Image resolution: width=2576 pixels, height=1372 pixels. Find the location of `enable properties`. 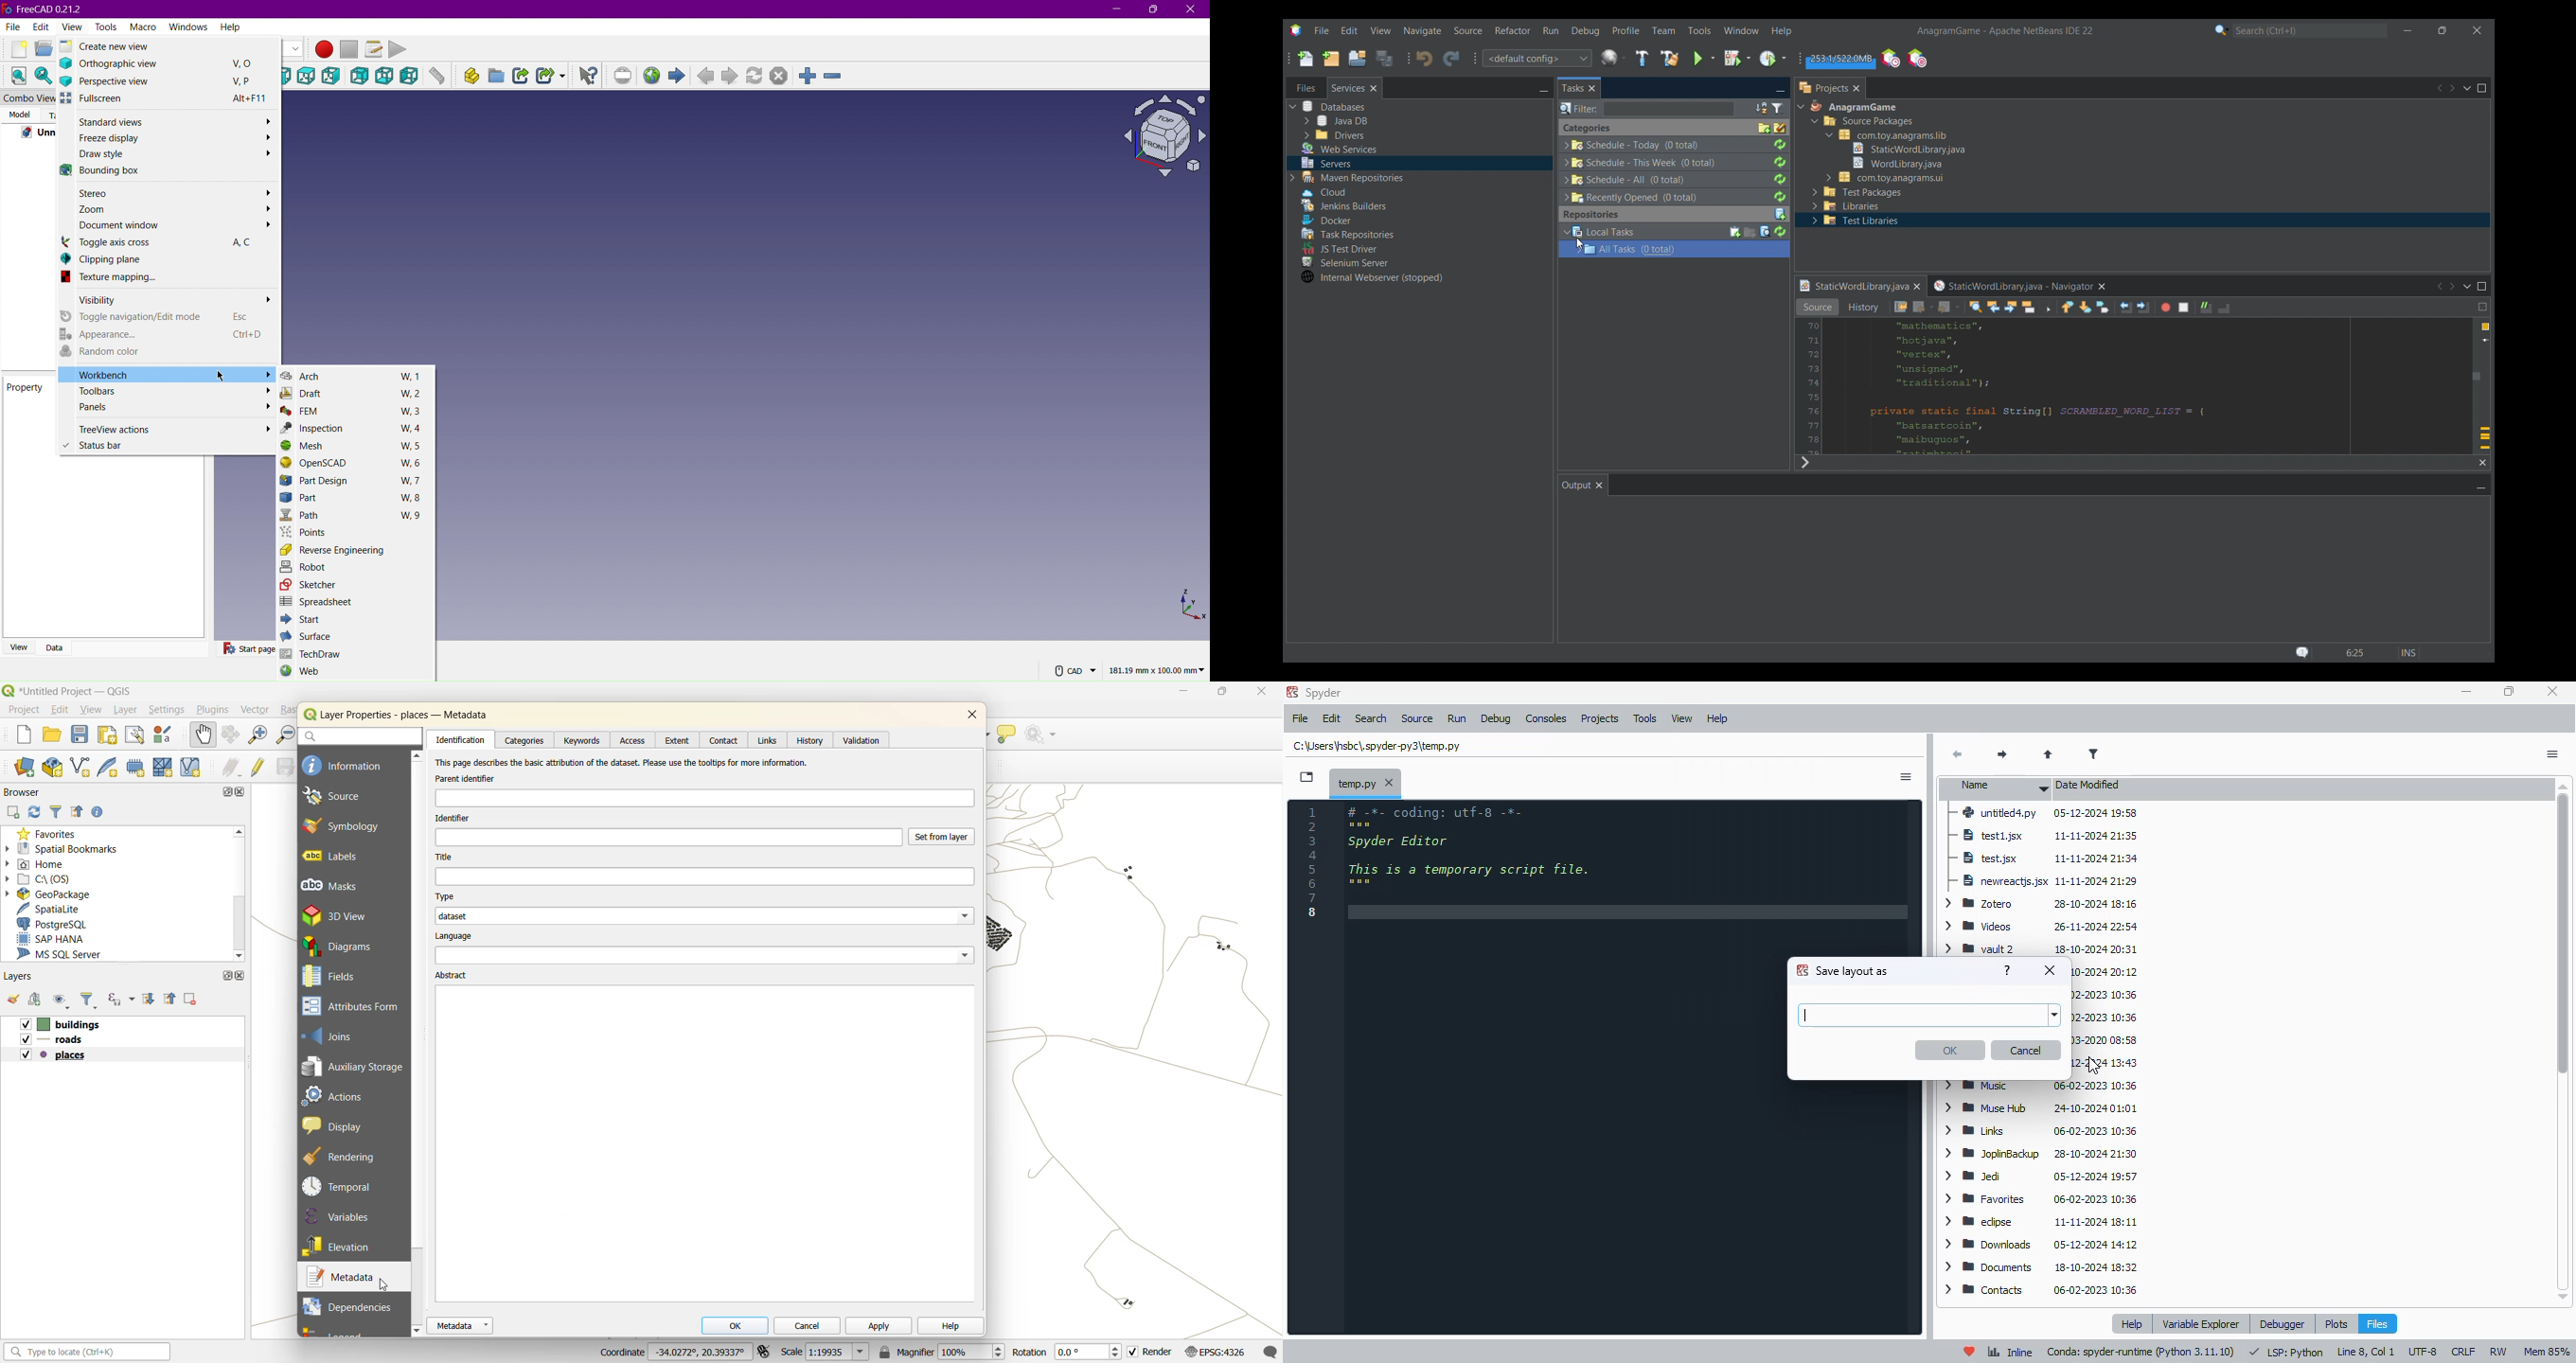

enable properties is located at coordinates (101, 812).